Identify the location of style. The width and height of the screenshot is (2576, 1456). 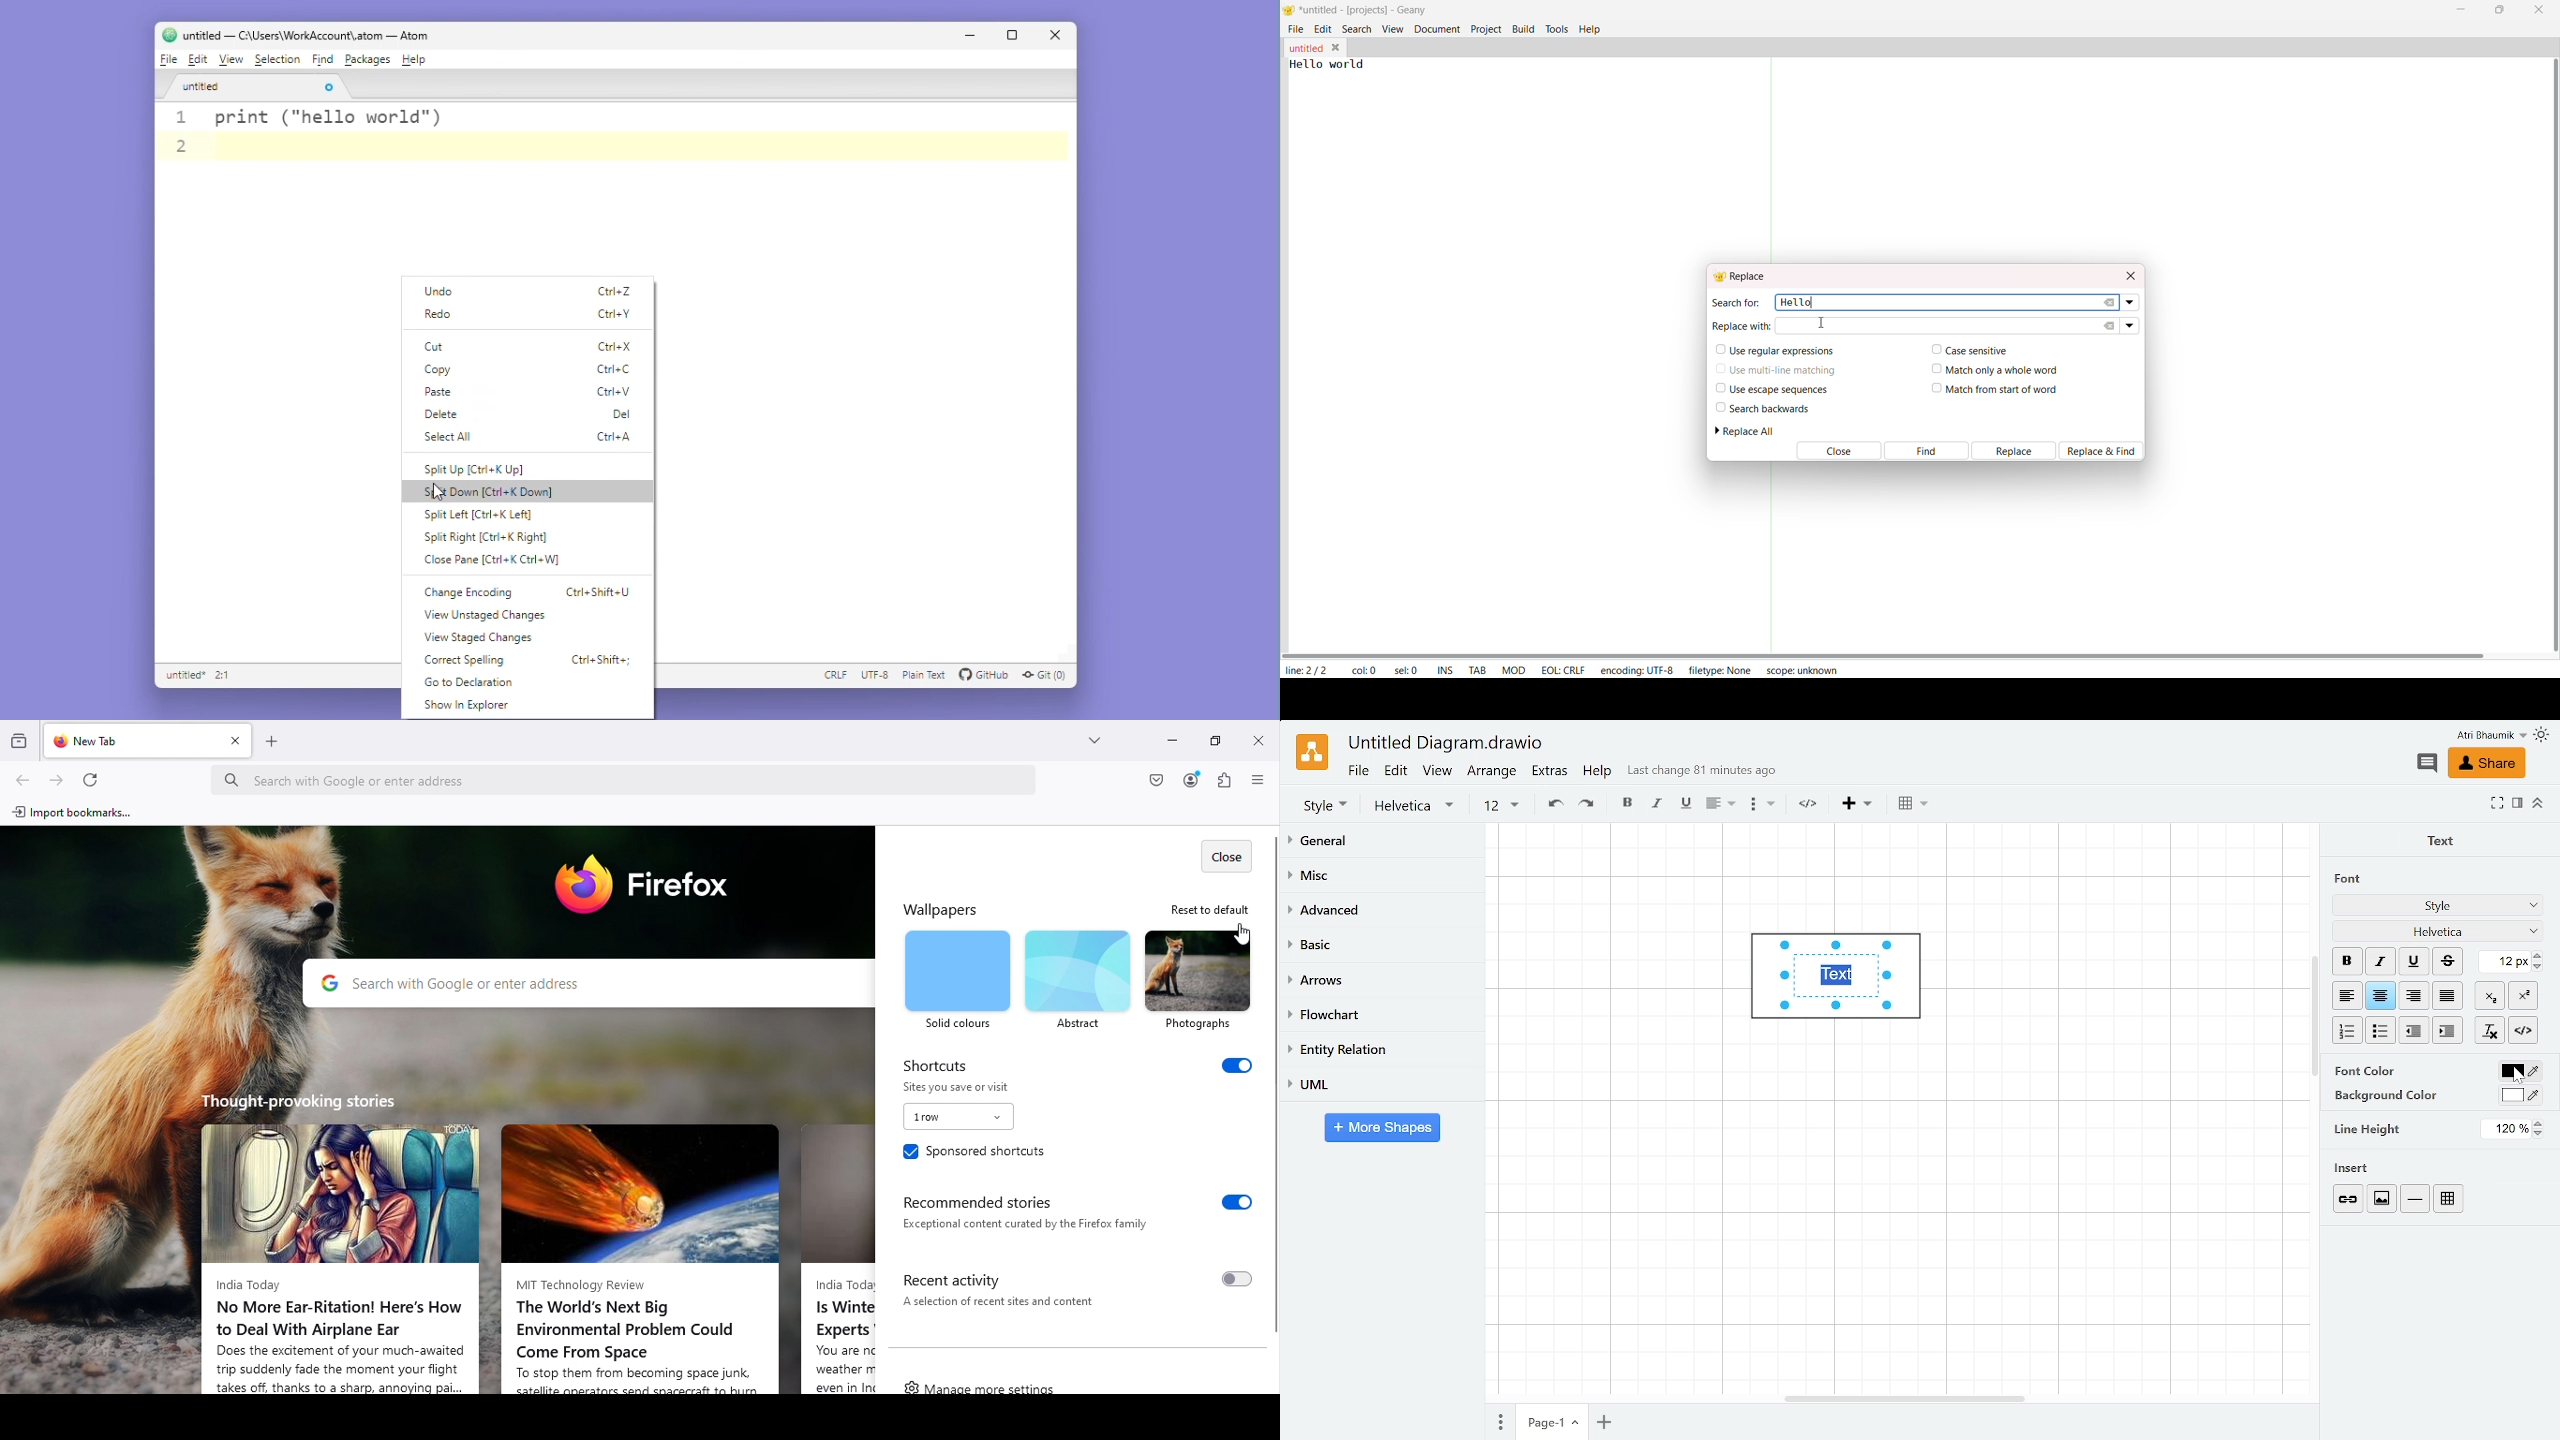
(1325, 805).